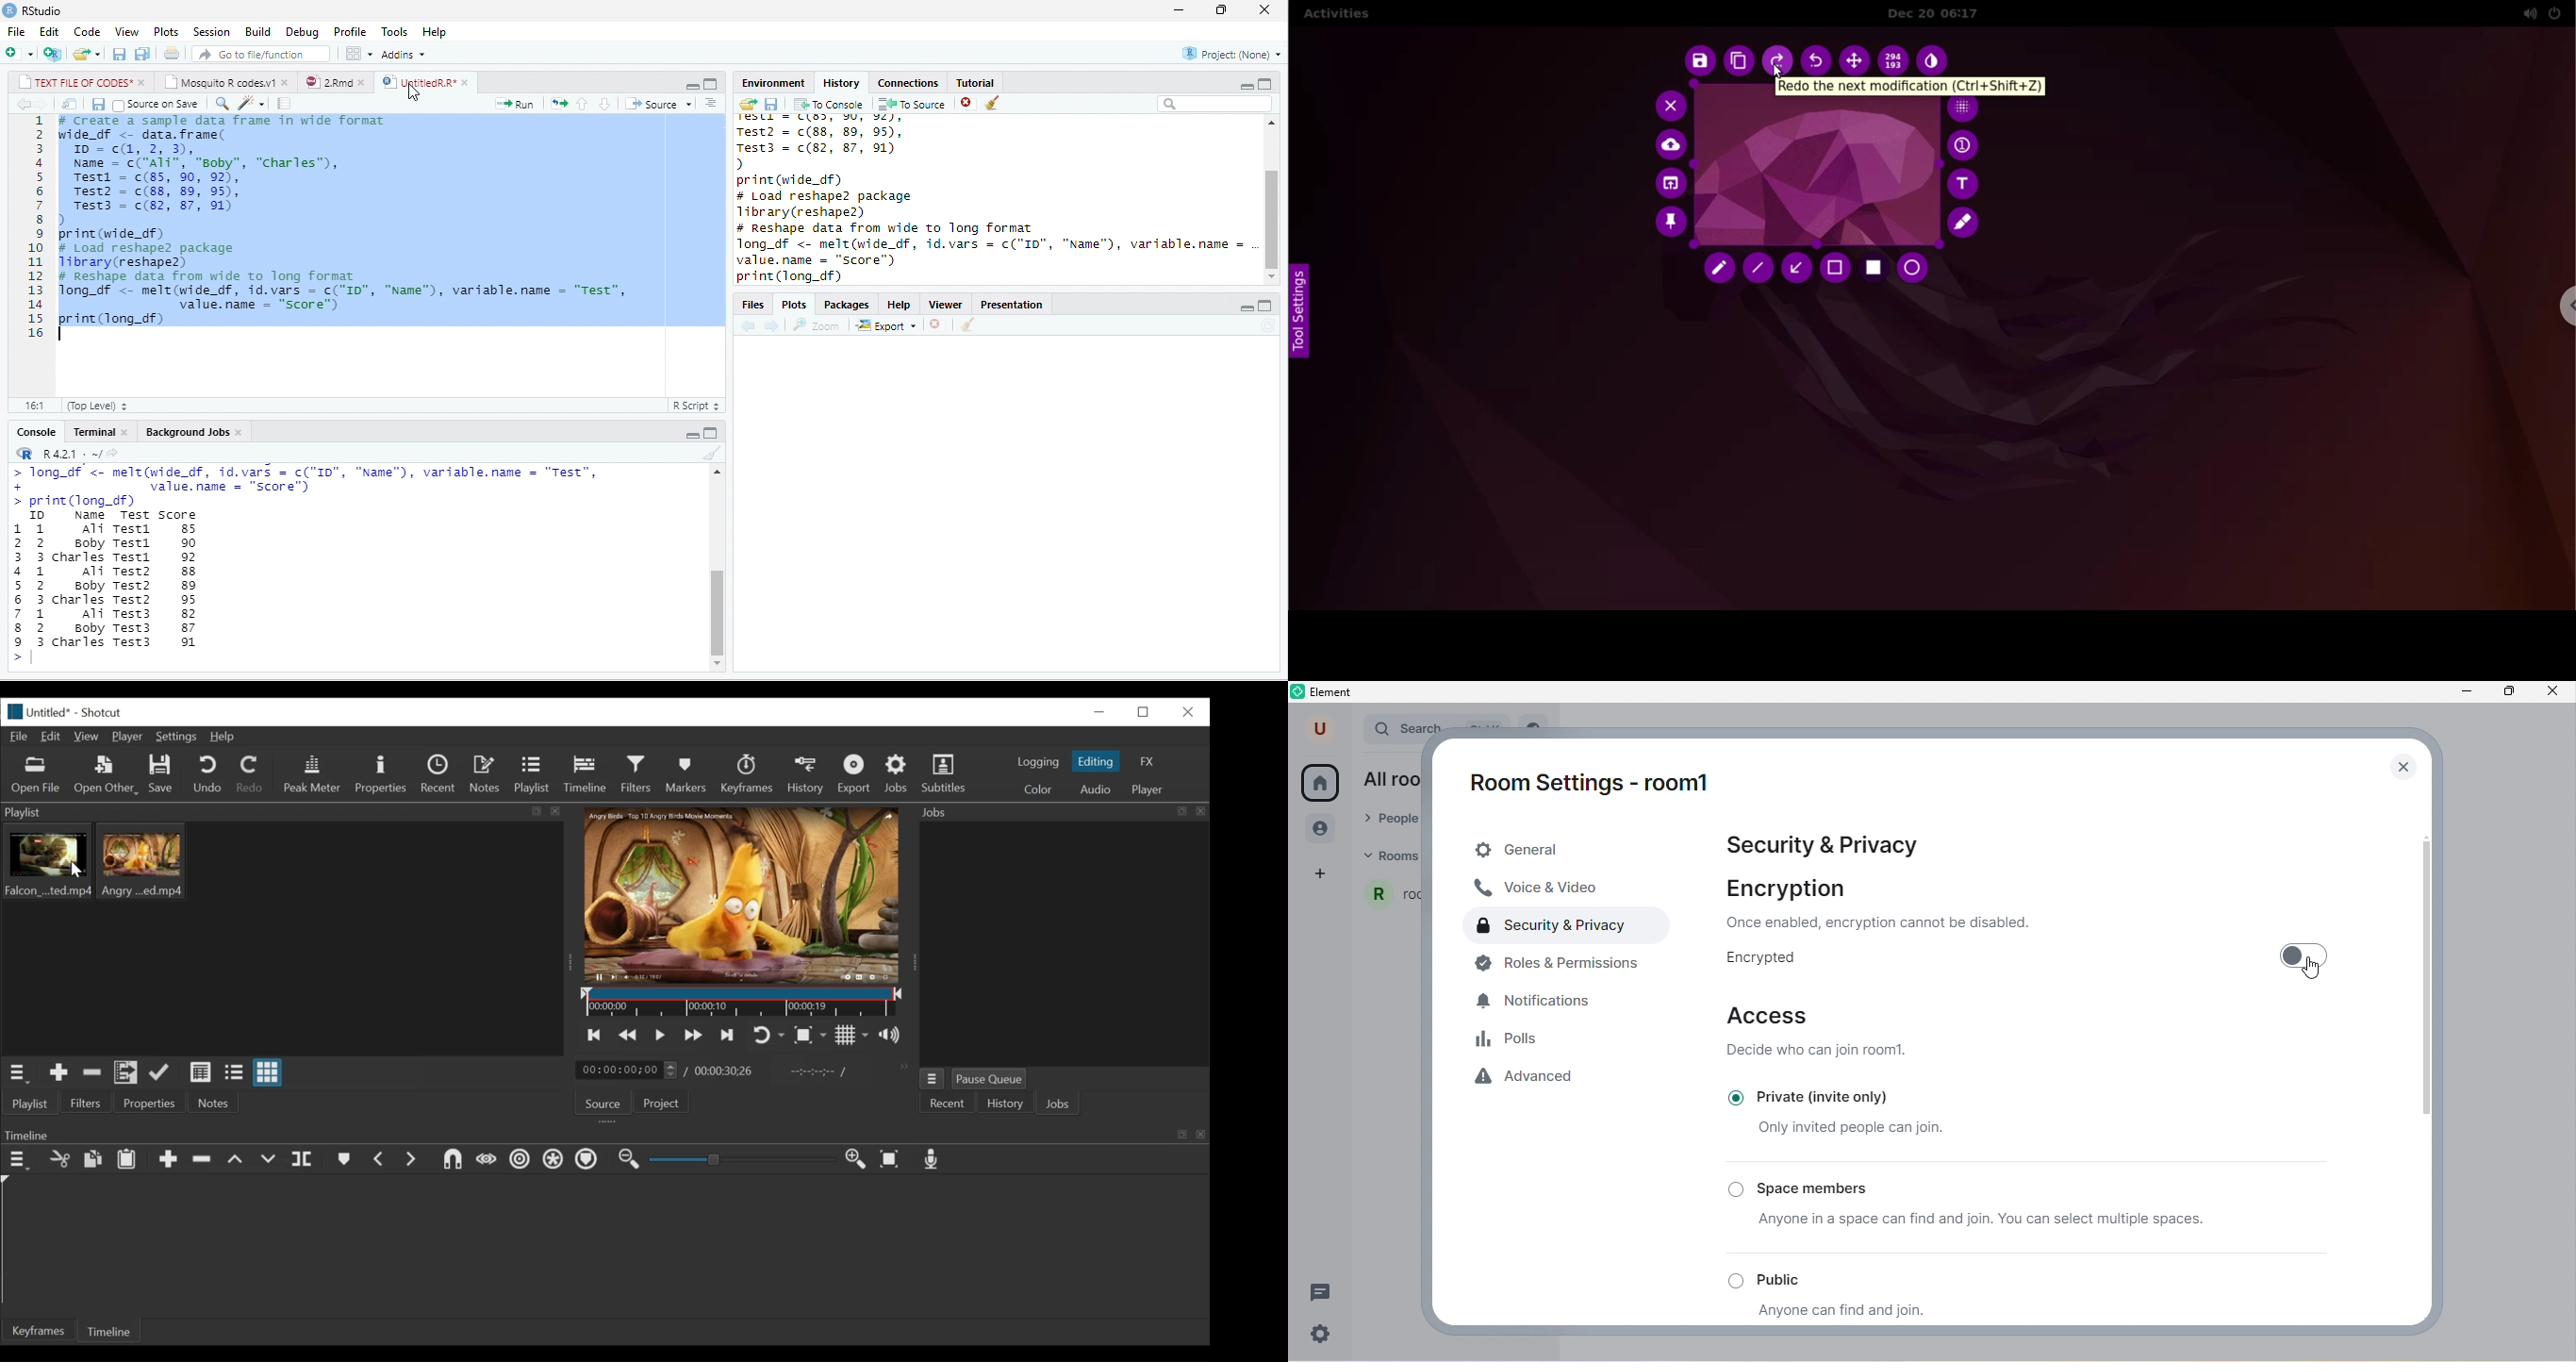 The height and width of the screenshot is (1372, 2576). I want to click on line numbering , so click(36, 227).